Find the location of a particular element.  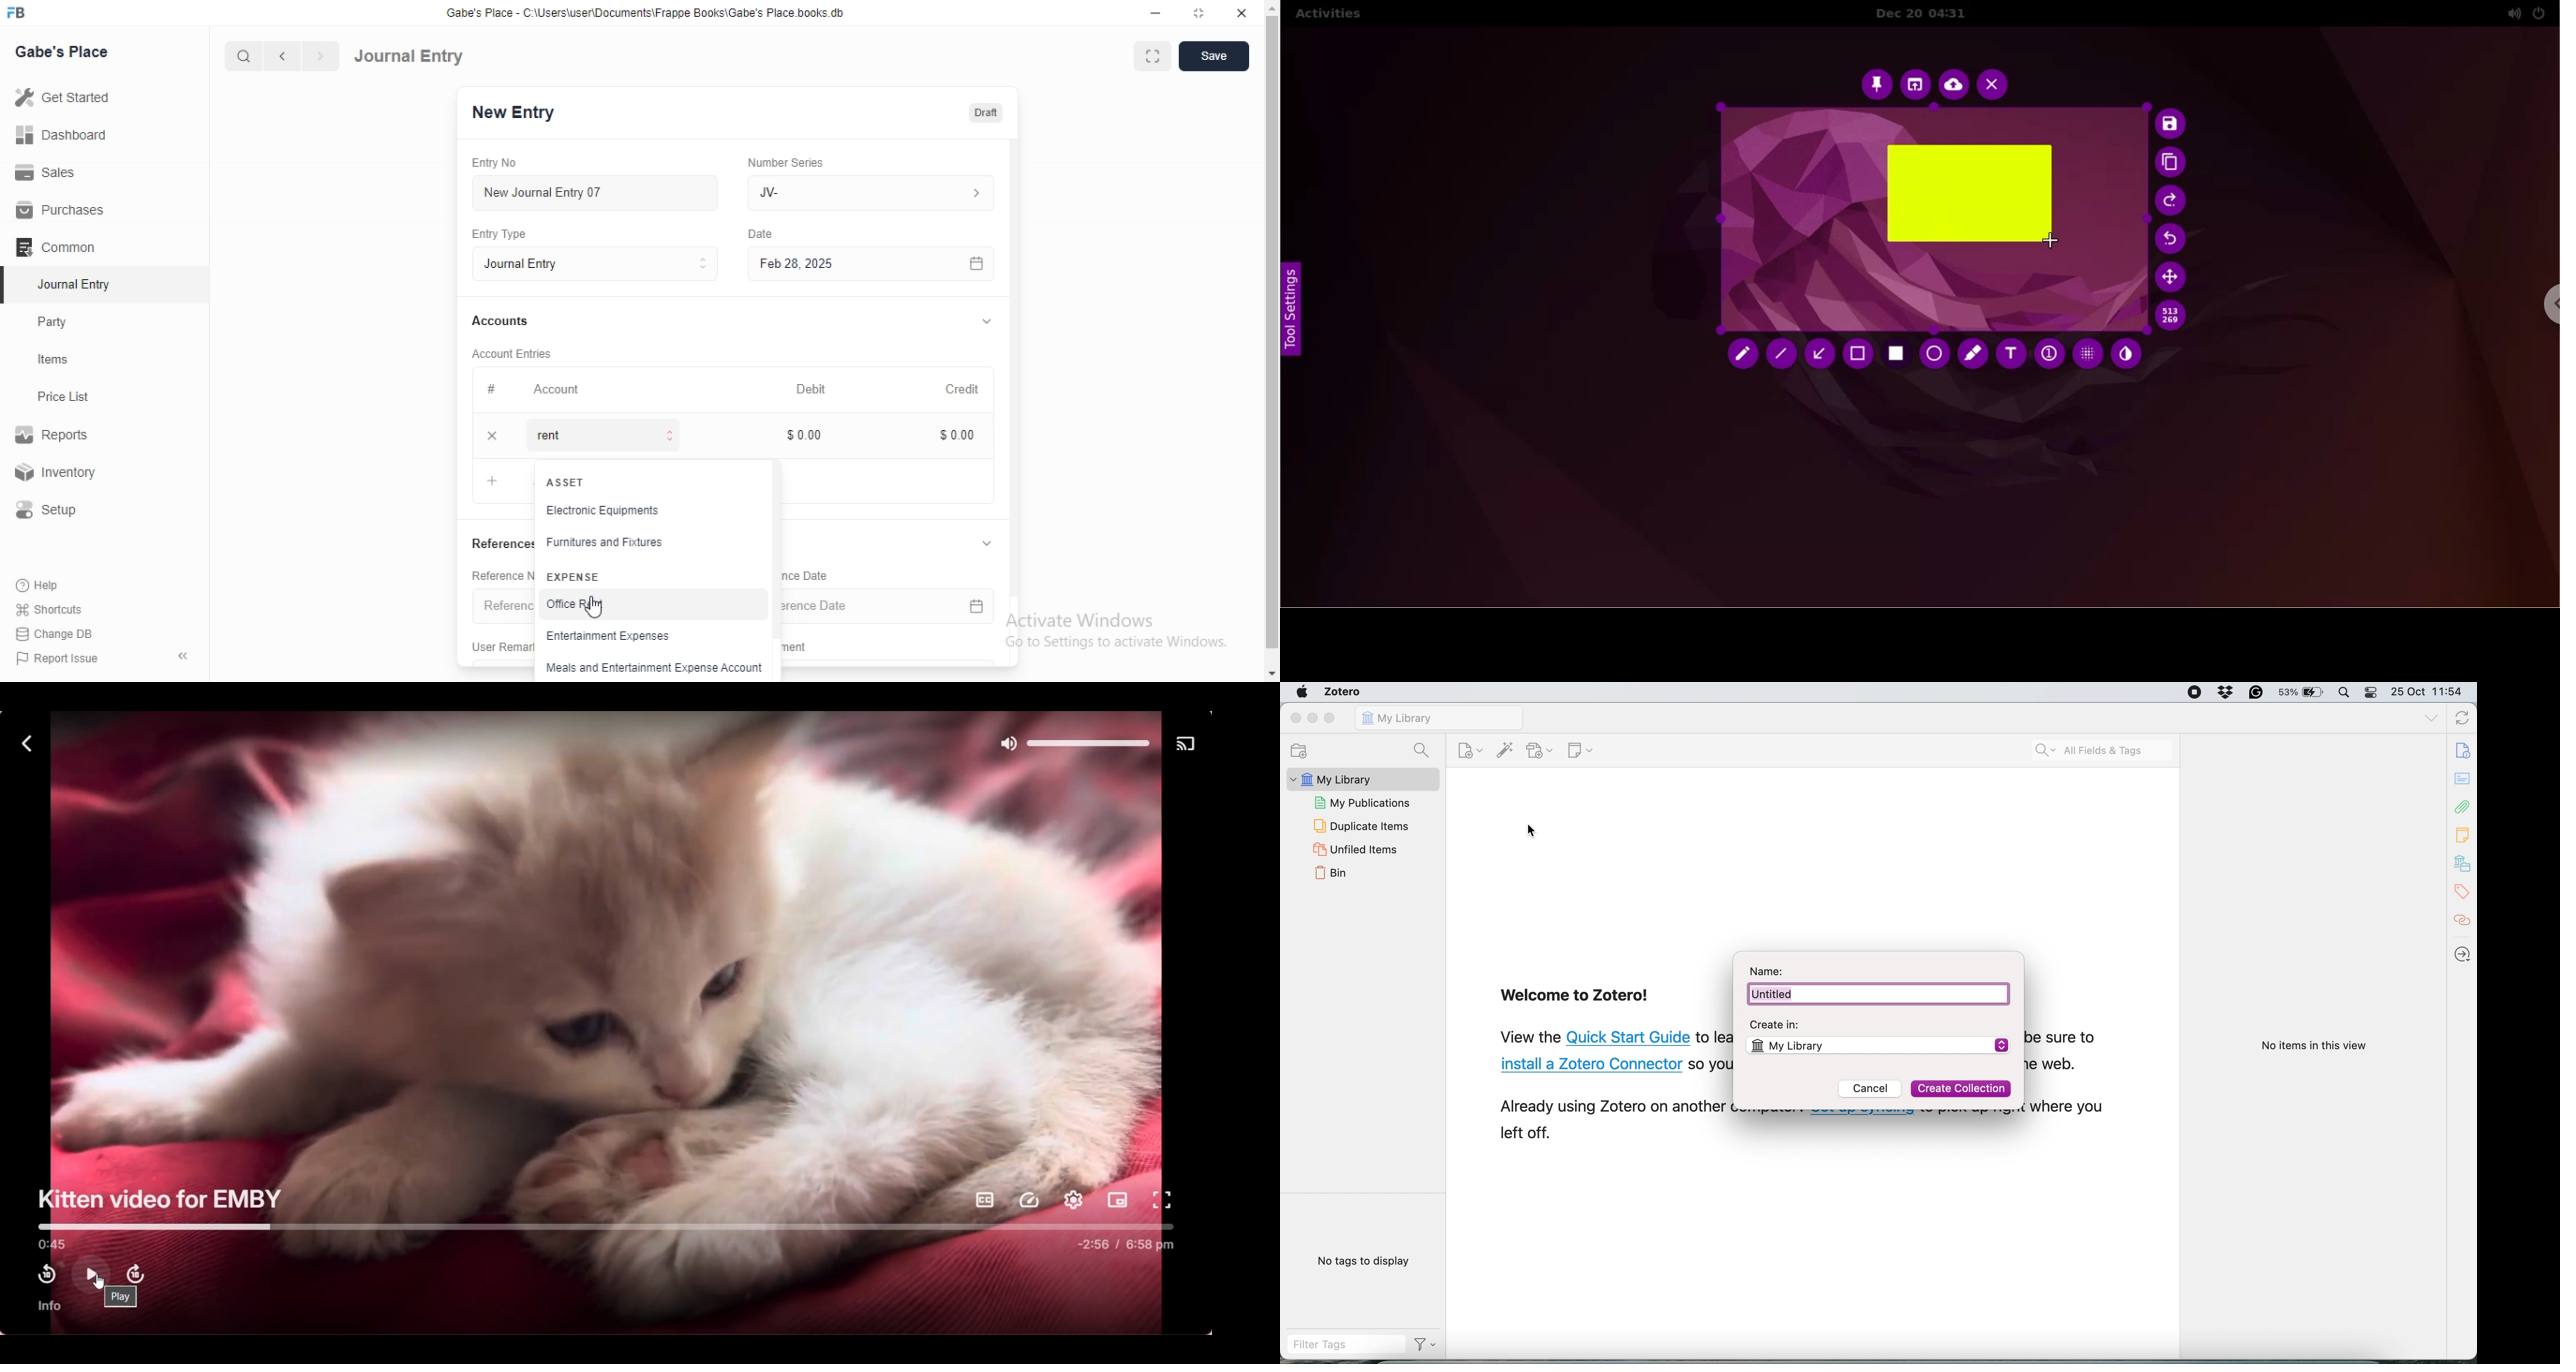

close is located at coordinates (1241, 12).